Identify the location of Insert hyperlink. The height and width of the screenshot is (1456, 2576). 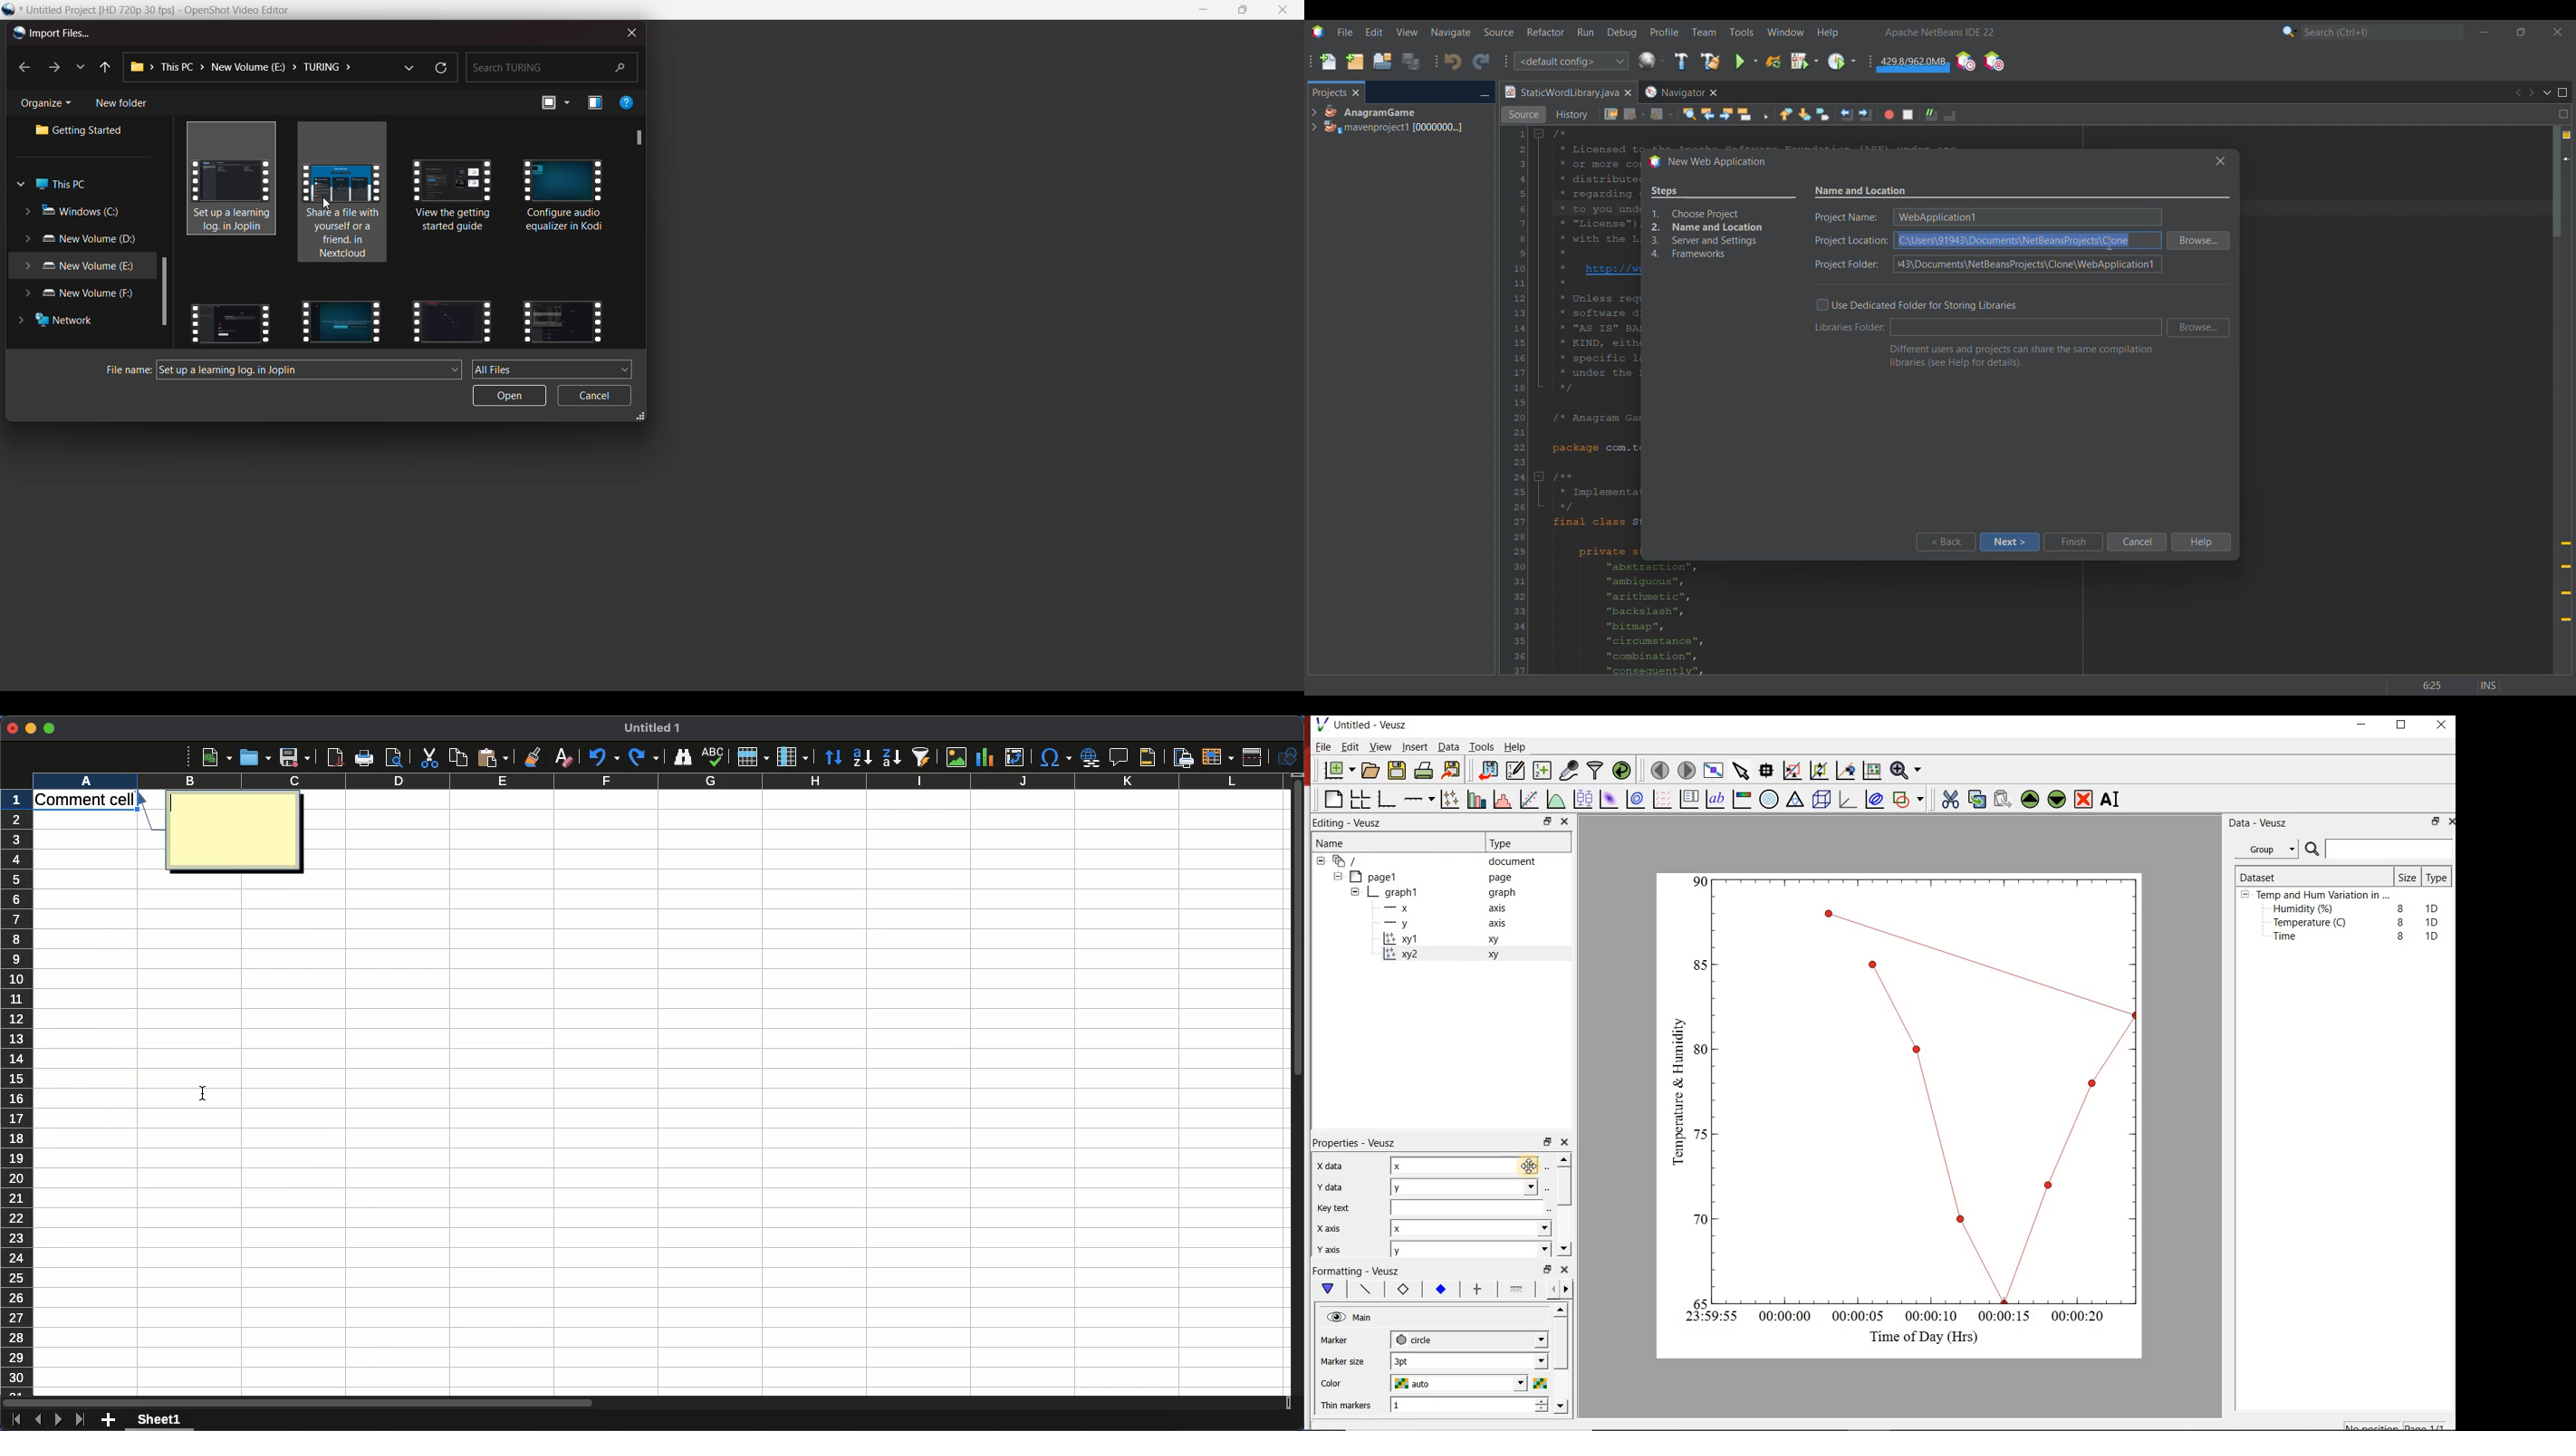
(1089, 756).